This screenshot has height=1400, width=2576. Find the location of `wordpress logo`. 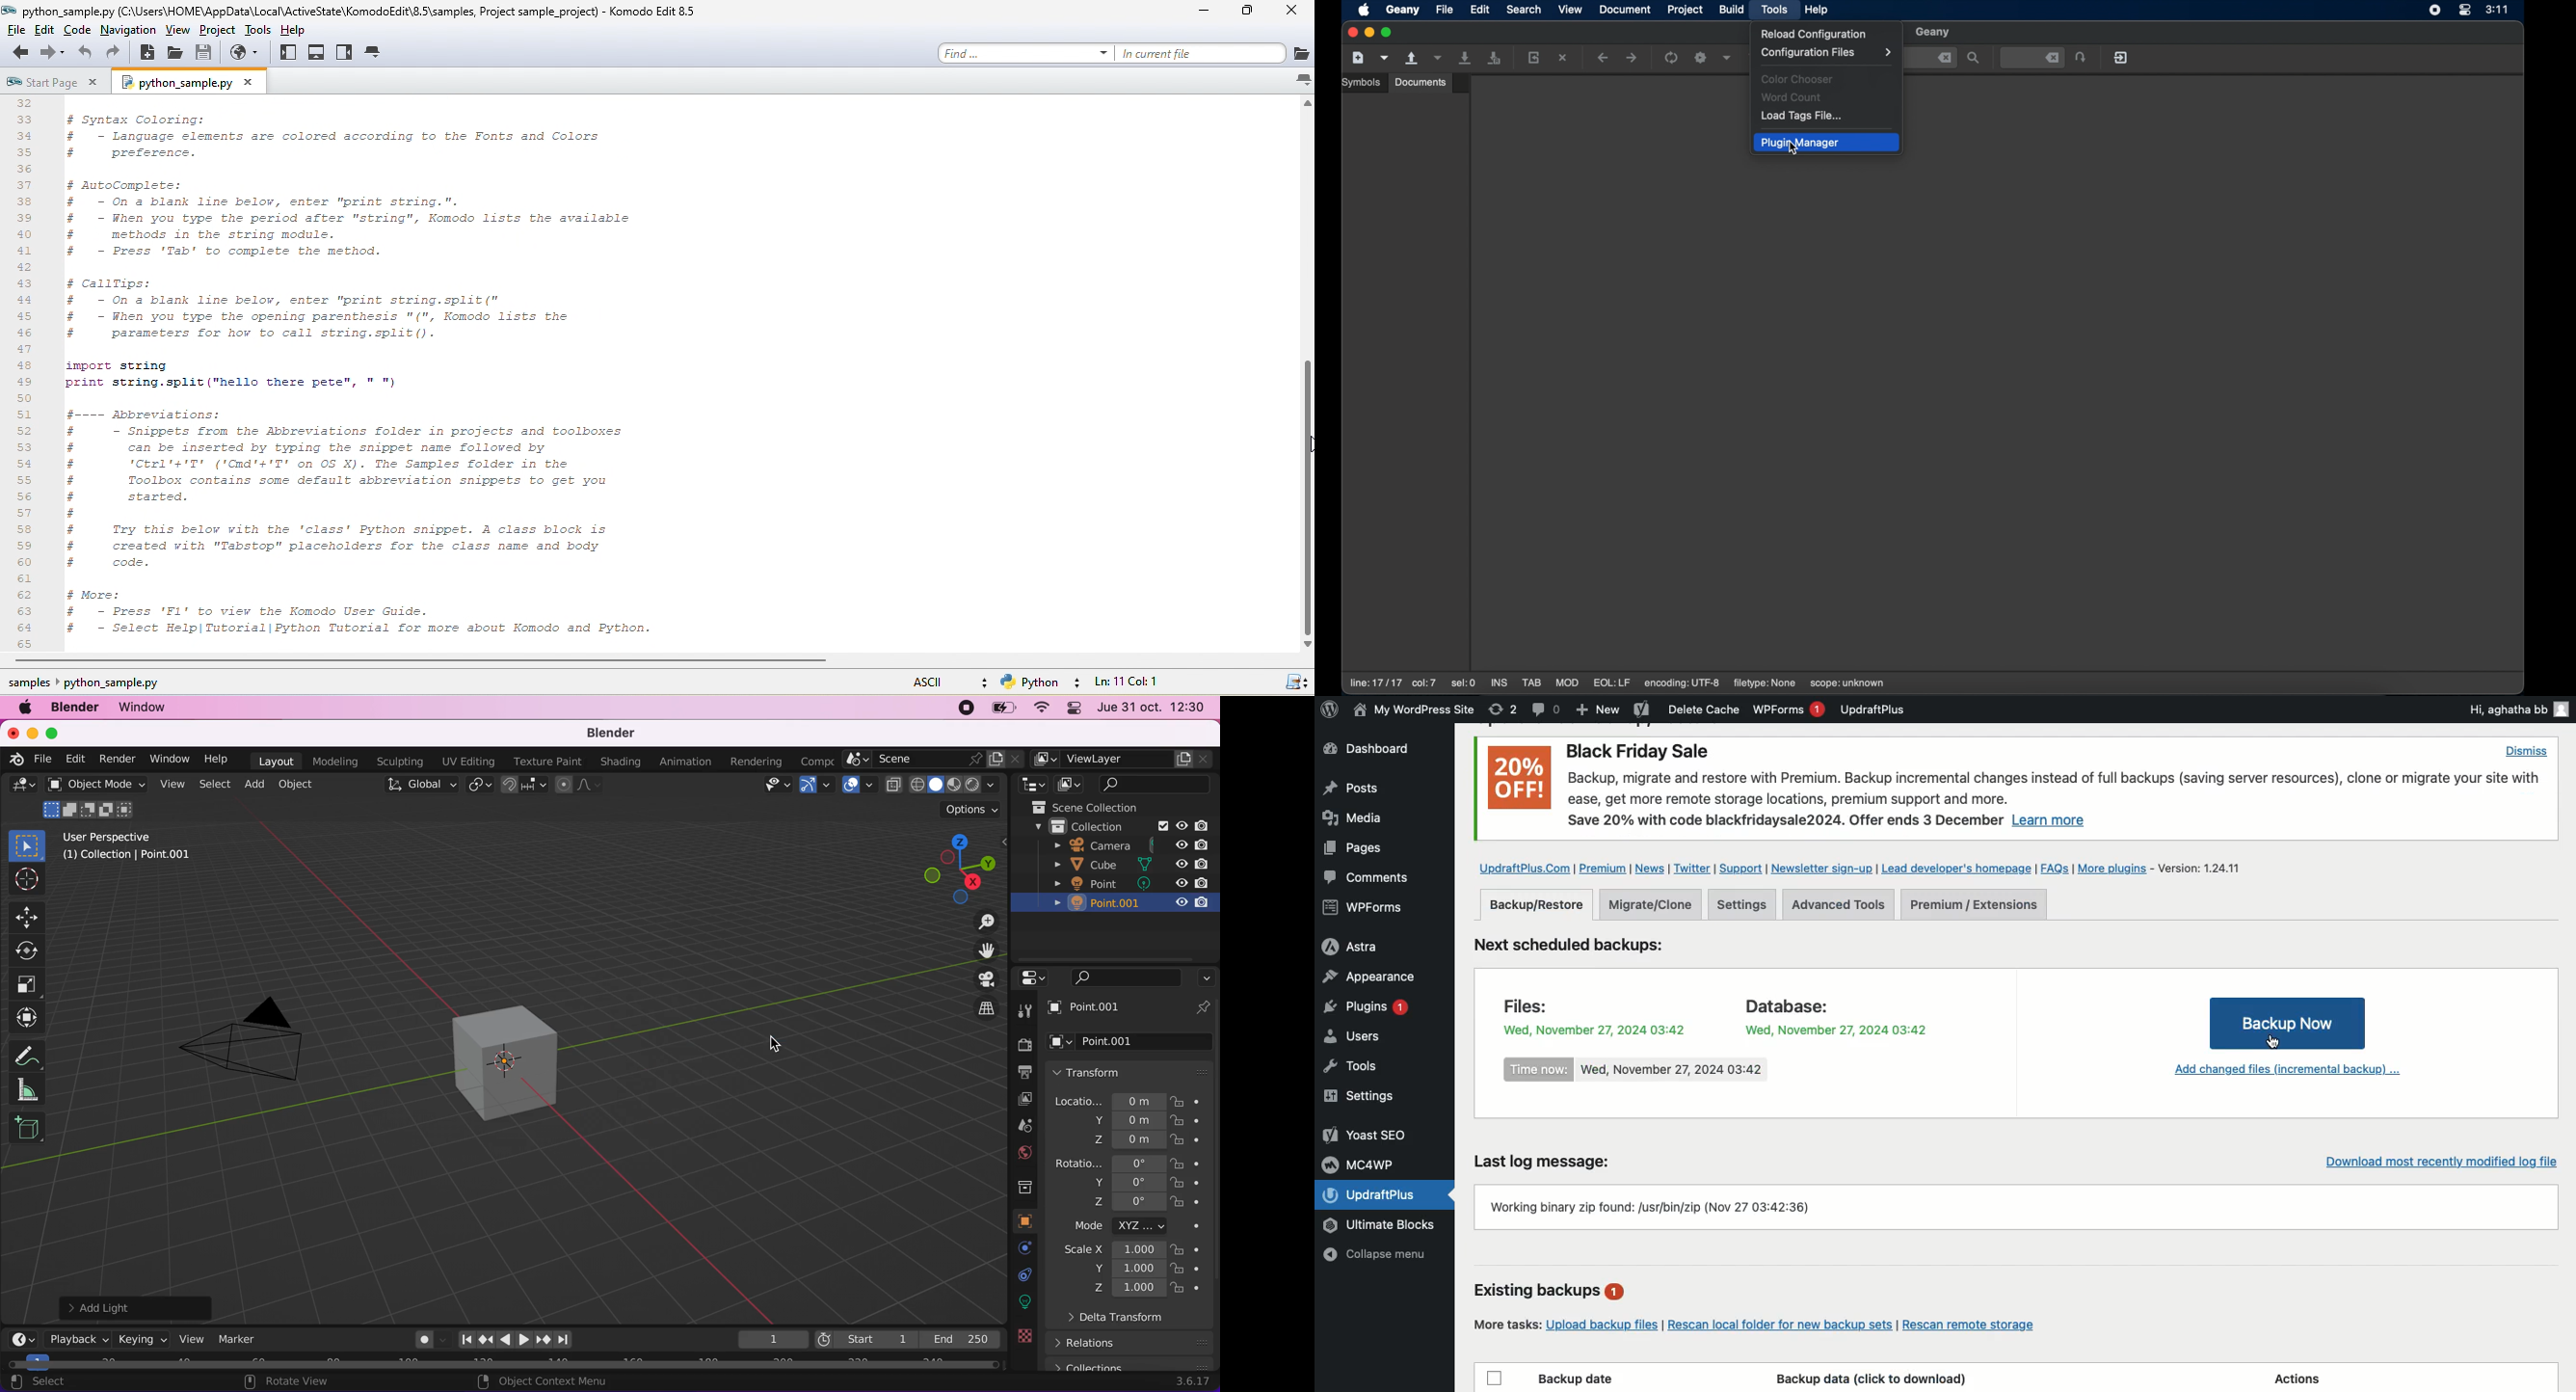

wordpress logo is located at coordinates (1329, 709).